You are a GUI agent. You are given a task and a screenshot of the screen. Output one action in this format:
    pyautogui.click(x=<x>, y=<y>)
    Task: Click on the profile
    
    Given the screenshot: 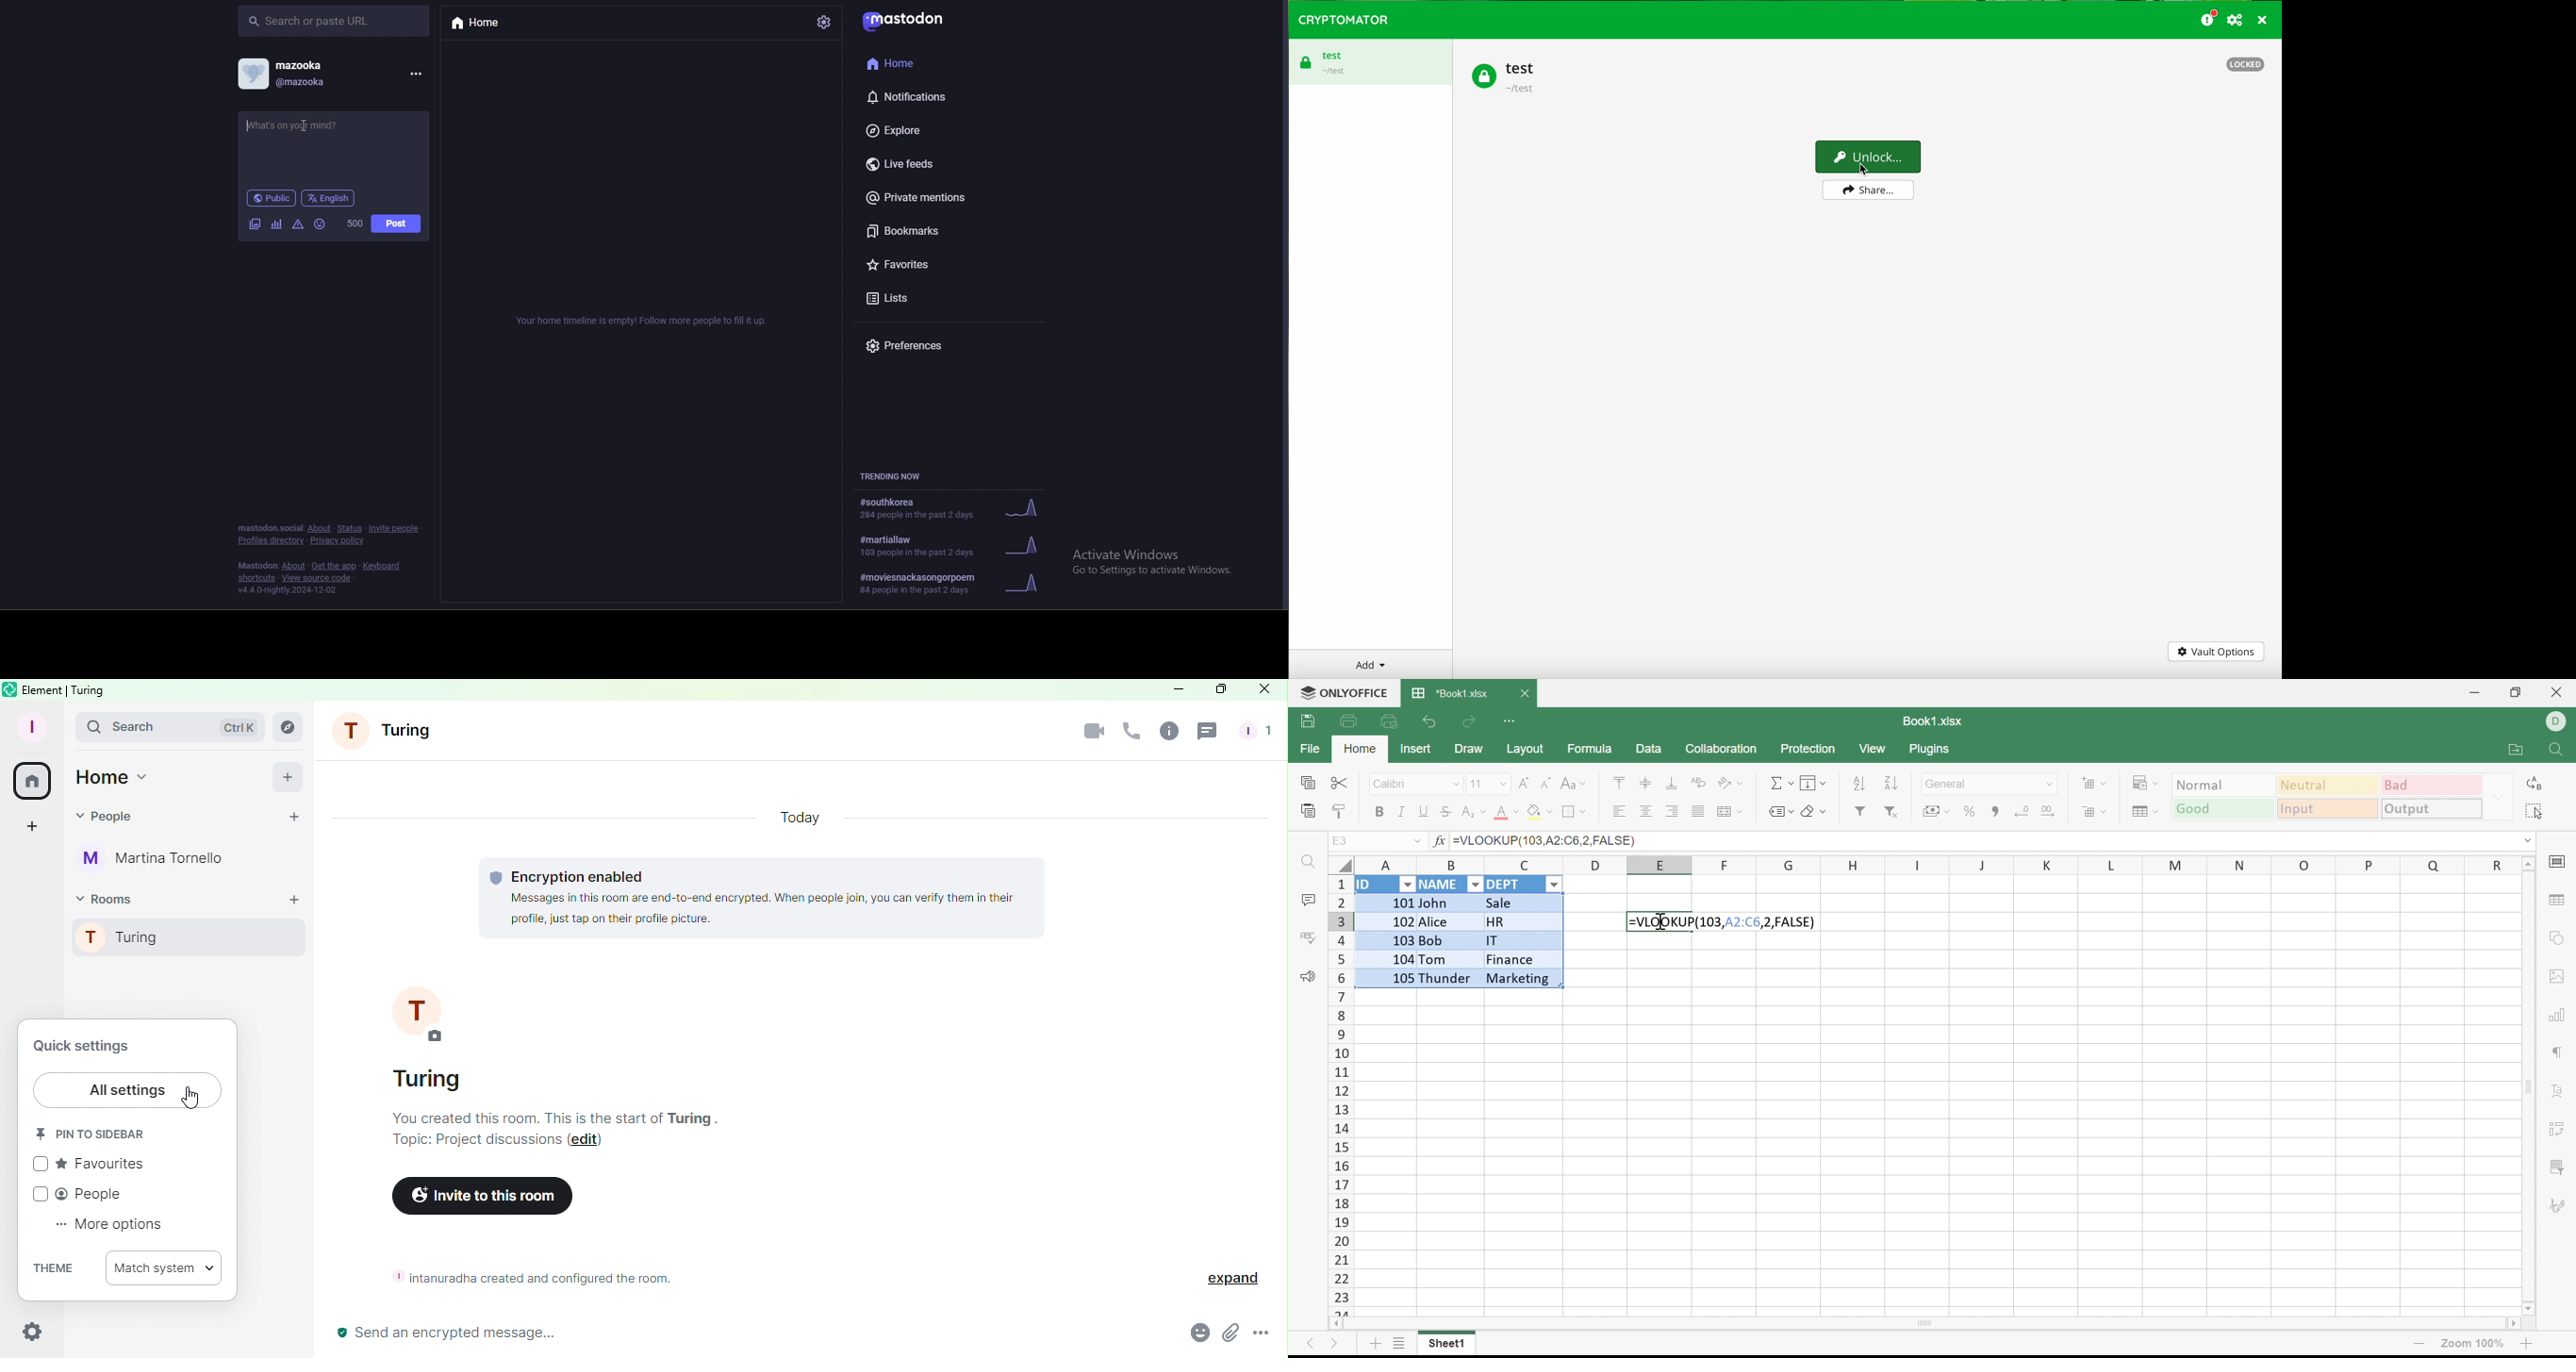 What is the action you would take?
    pyautogui.click(x=254, y=73)
    